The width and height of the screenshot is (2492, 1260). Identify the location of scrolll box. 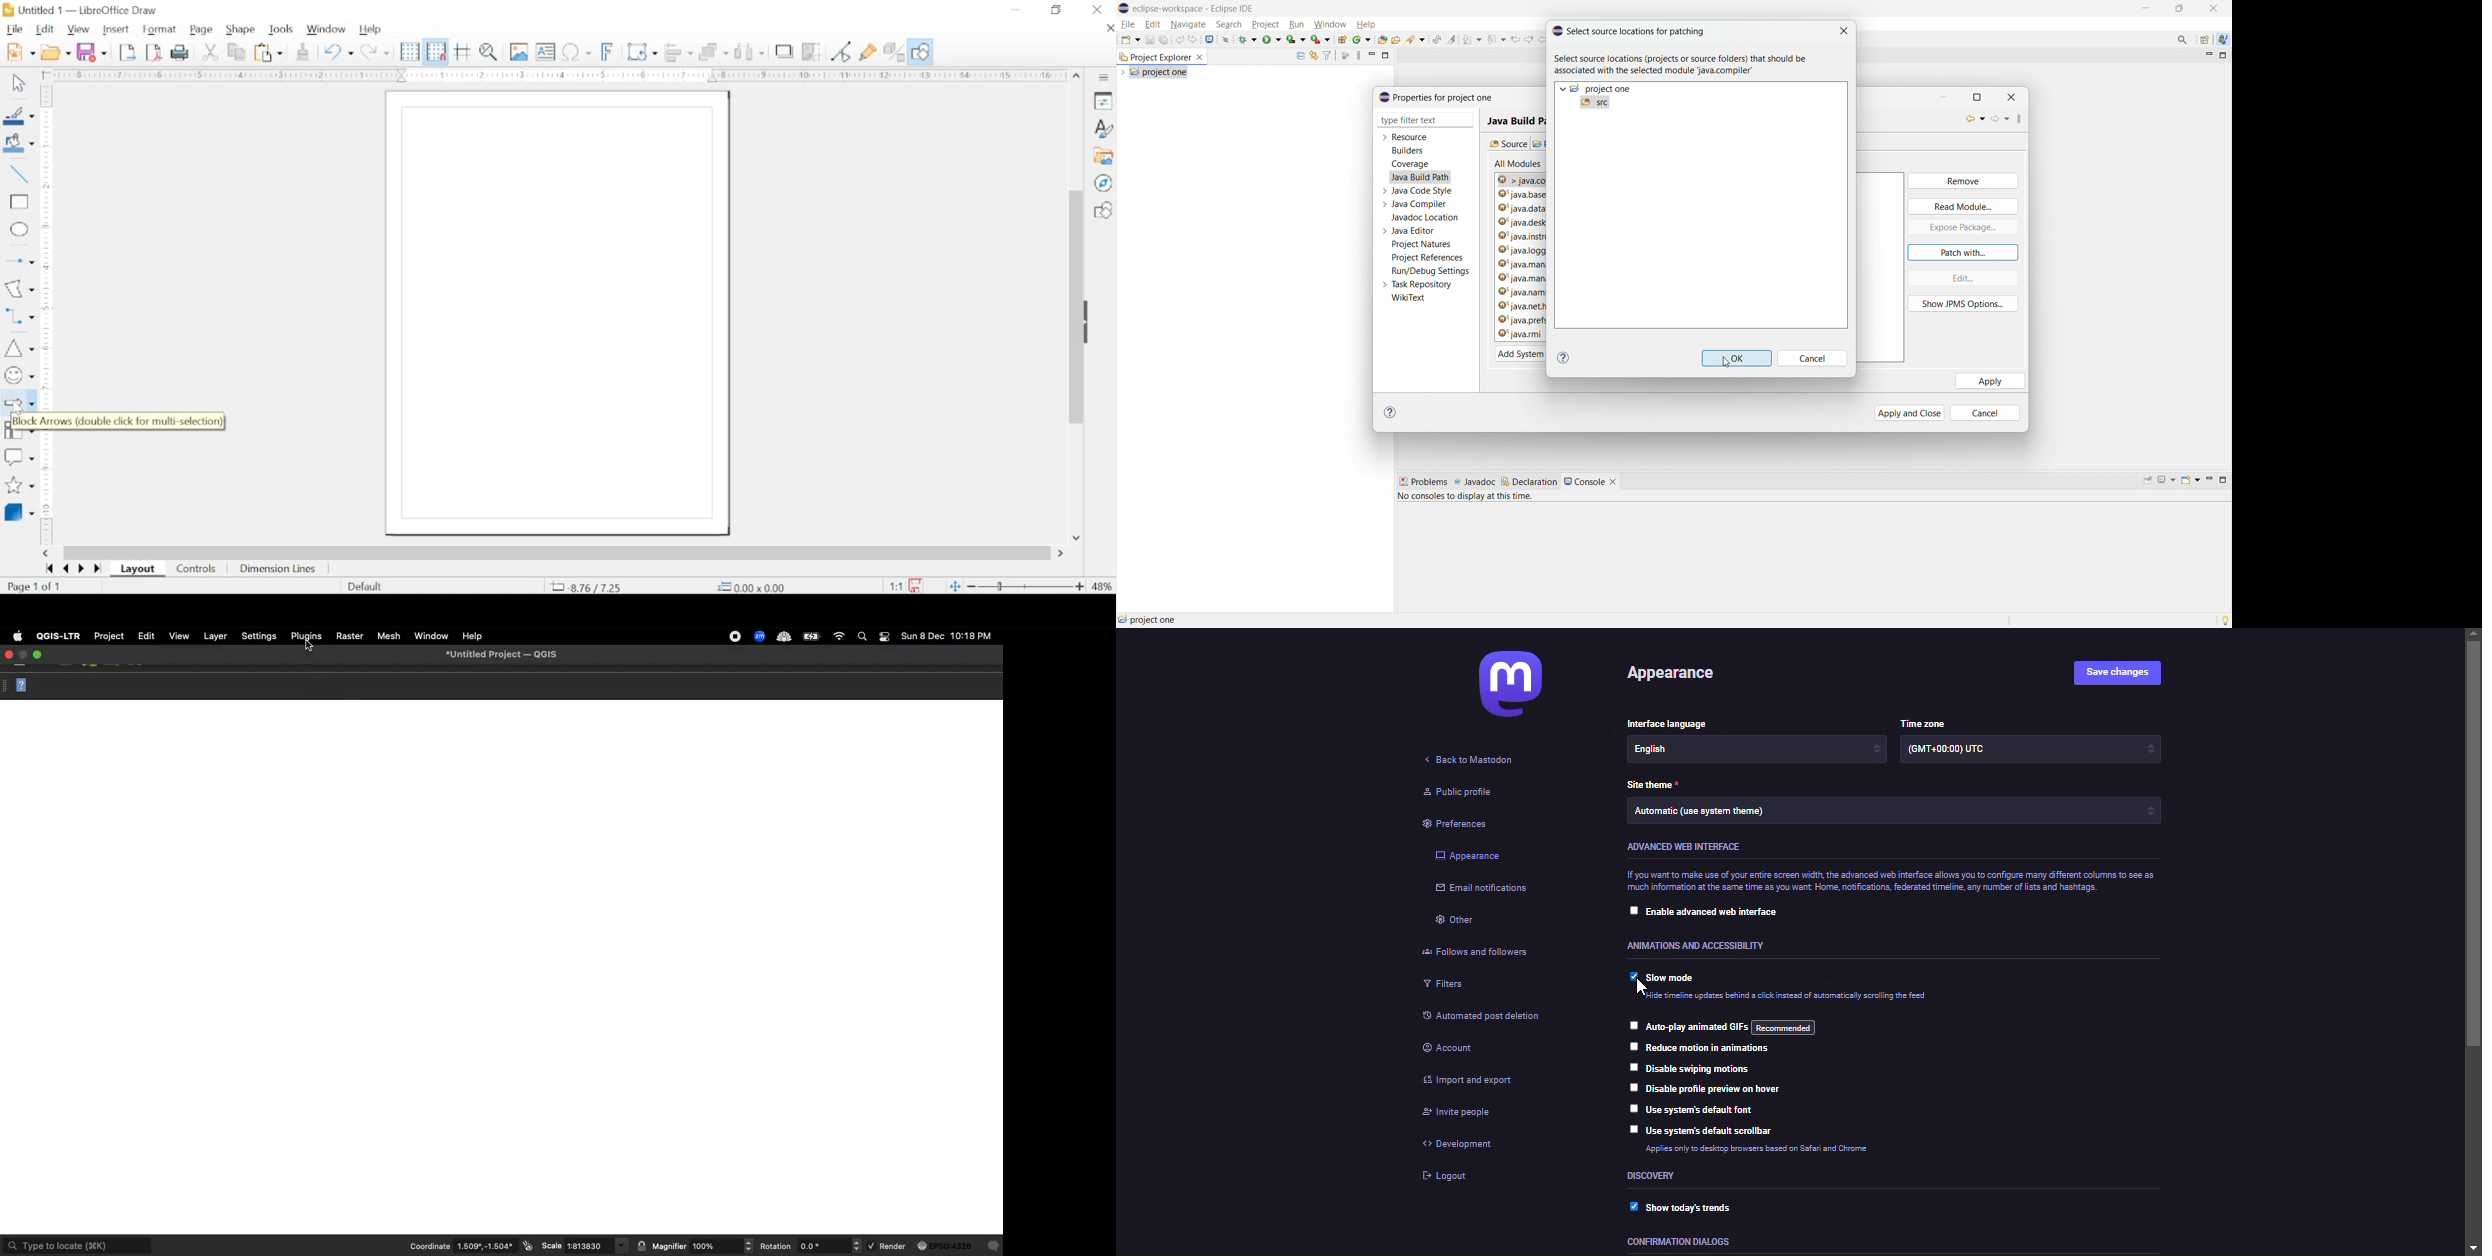
(1075, 306).